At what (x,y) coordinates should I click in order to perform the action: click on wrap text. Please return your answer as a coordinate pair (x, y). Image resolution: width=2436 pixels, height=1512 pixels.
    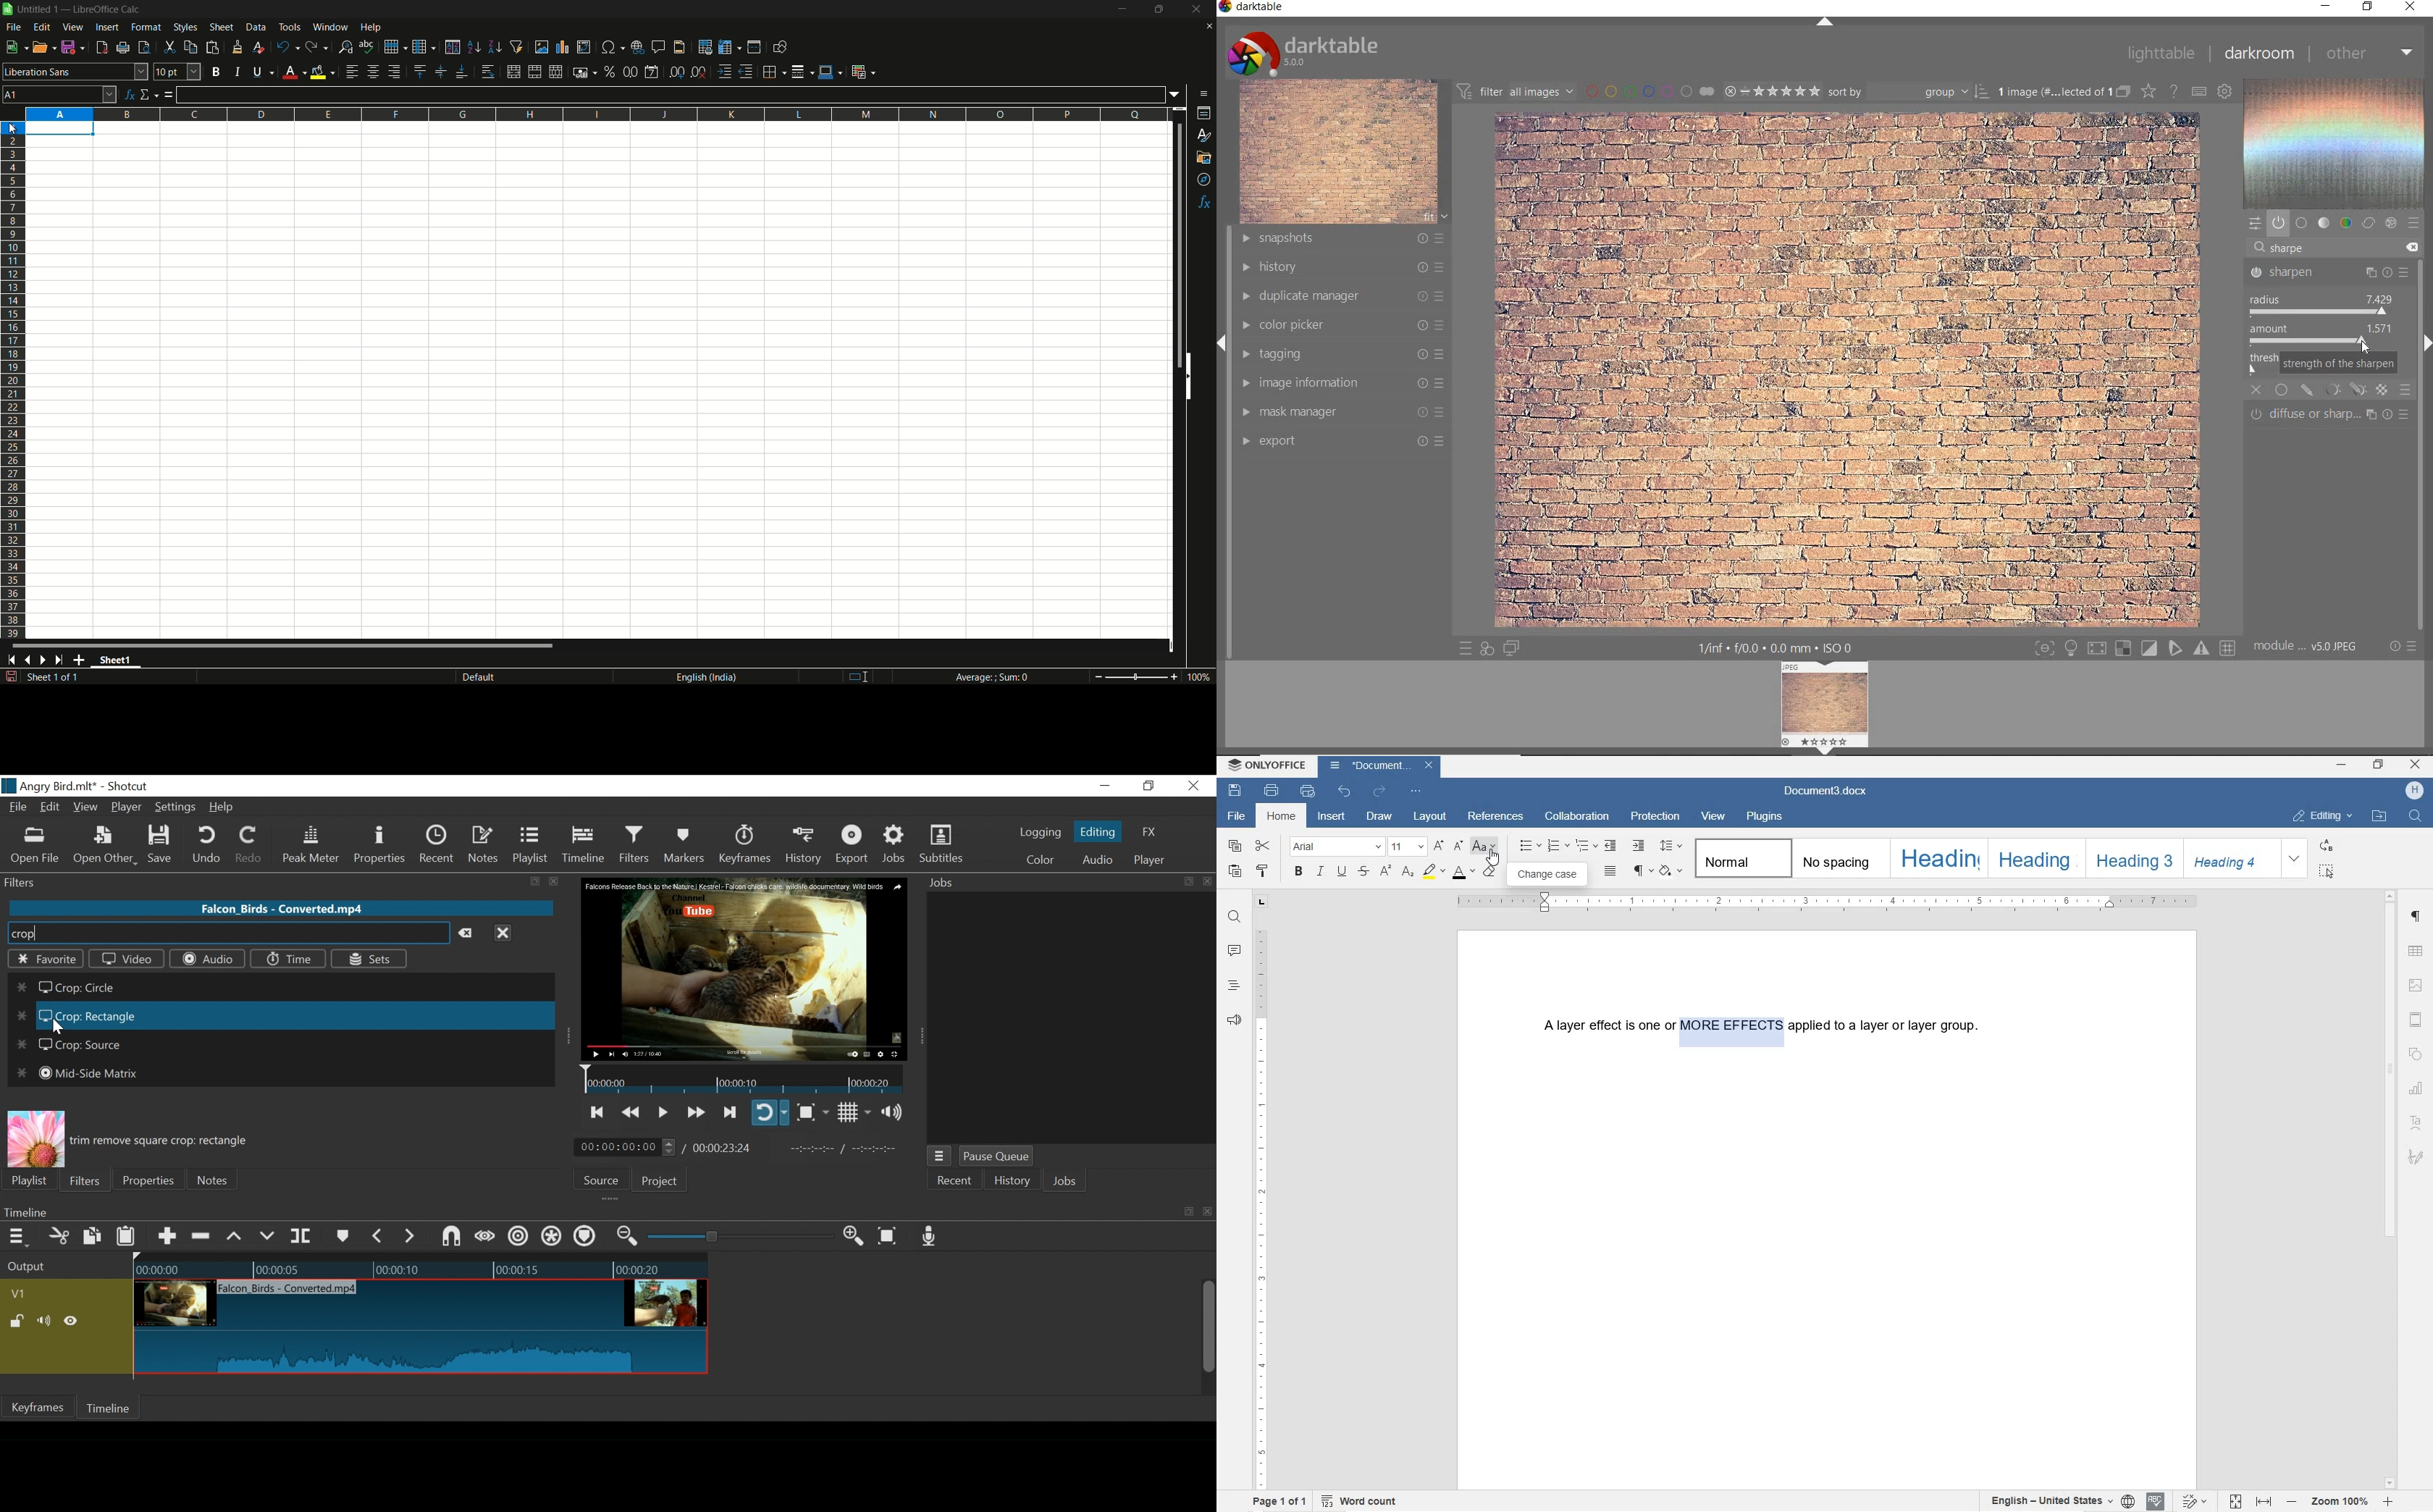
    Looking at the image, I should click on (490, 72).